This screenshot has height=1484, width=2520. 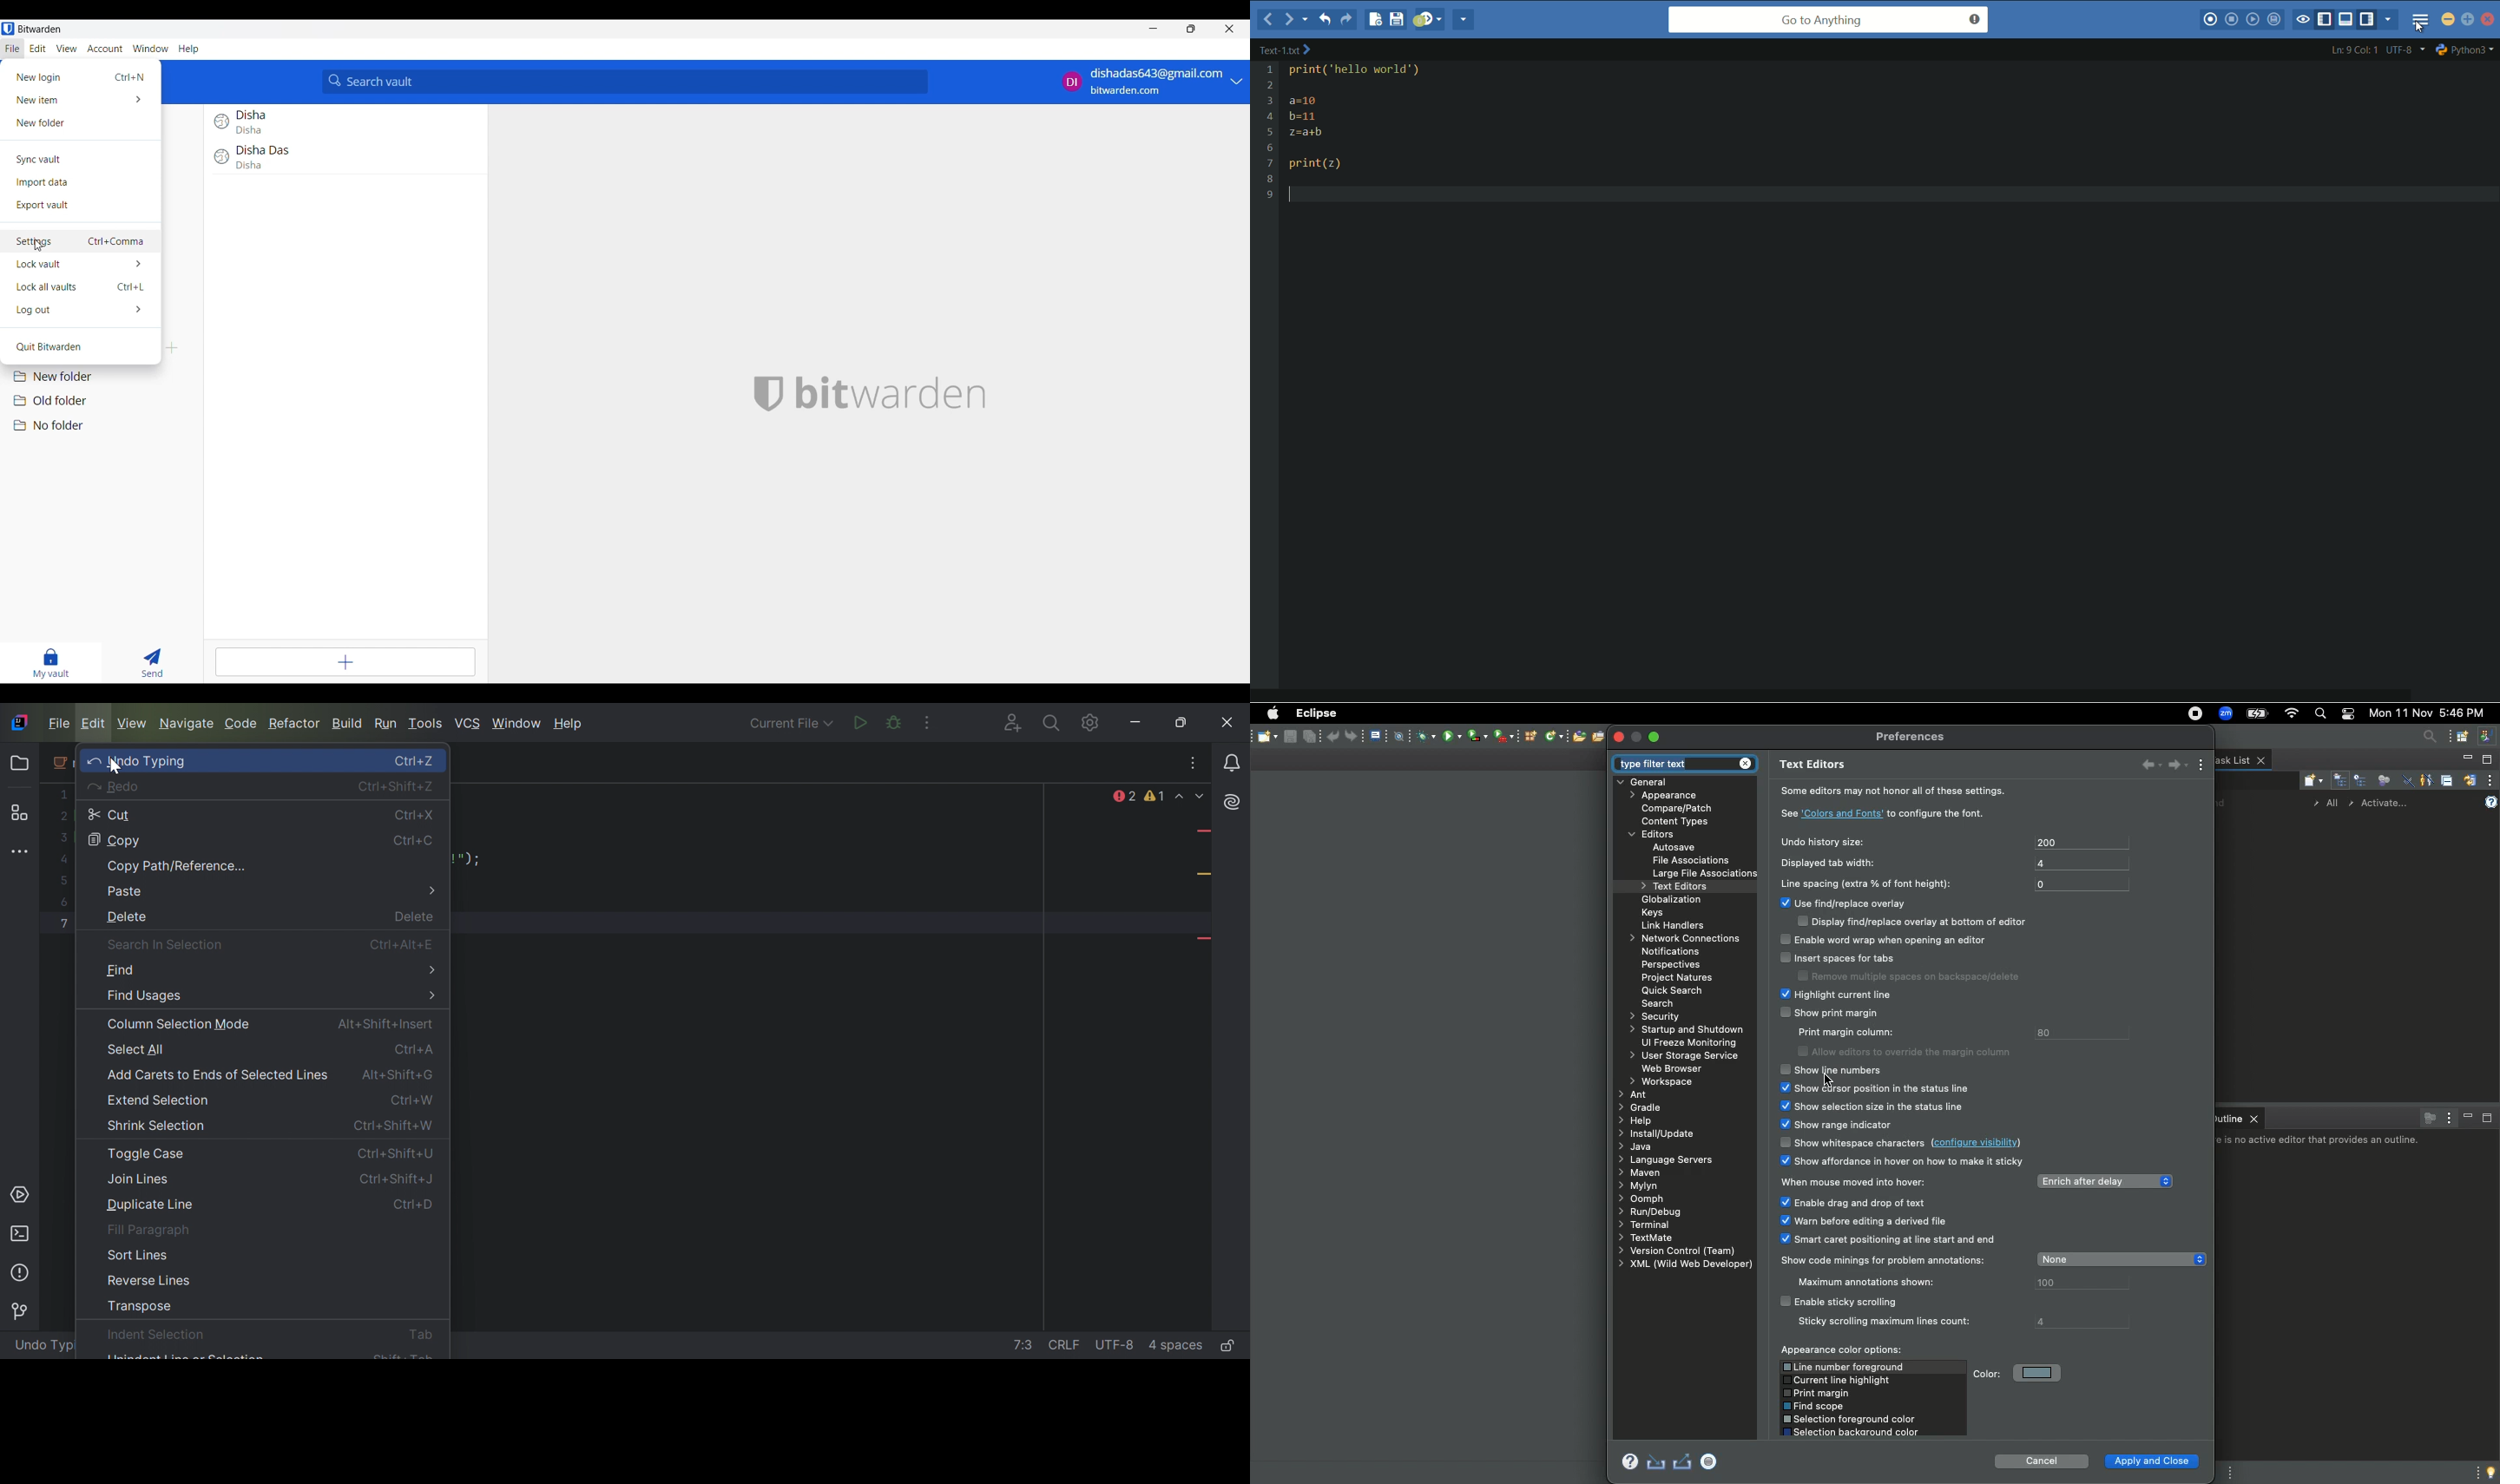 What do you see at coordinates (1636, 738) in the screenshot?
I see `maximize` at bounding box center [1636, 738].